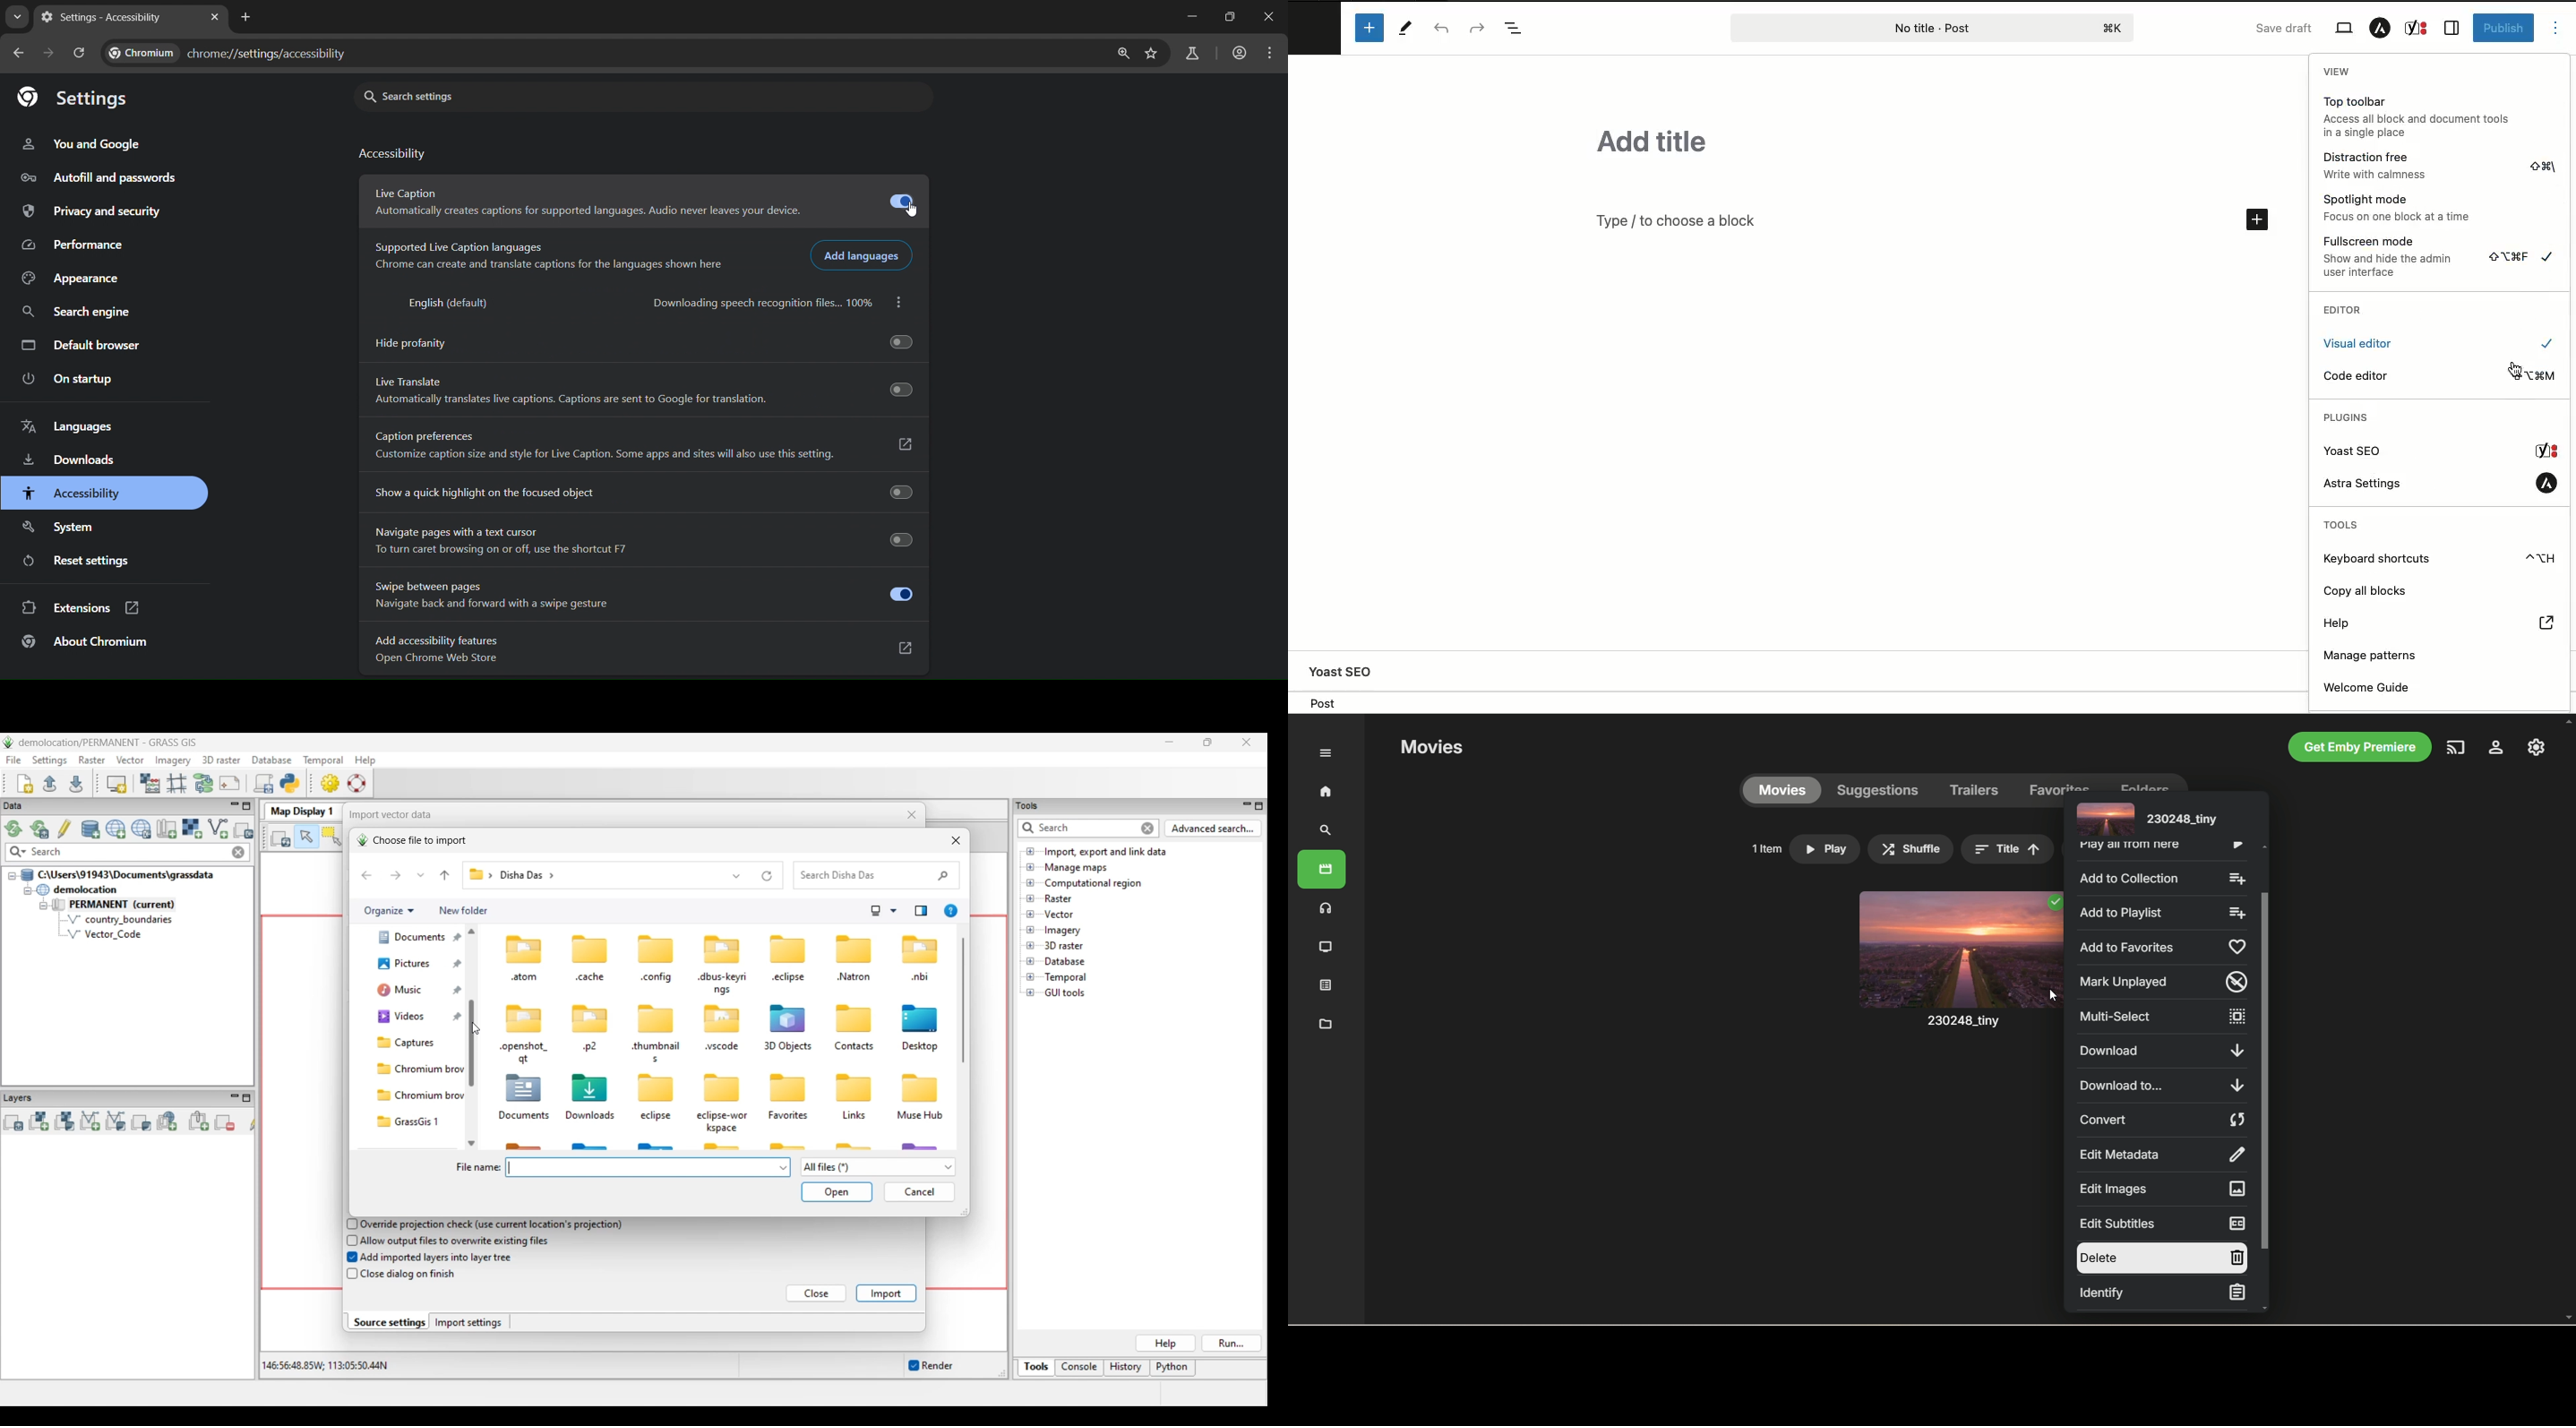  I want to click on about chromium, so click(89, 644).